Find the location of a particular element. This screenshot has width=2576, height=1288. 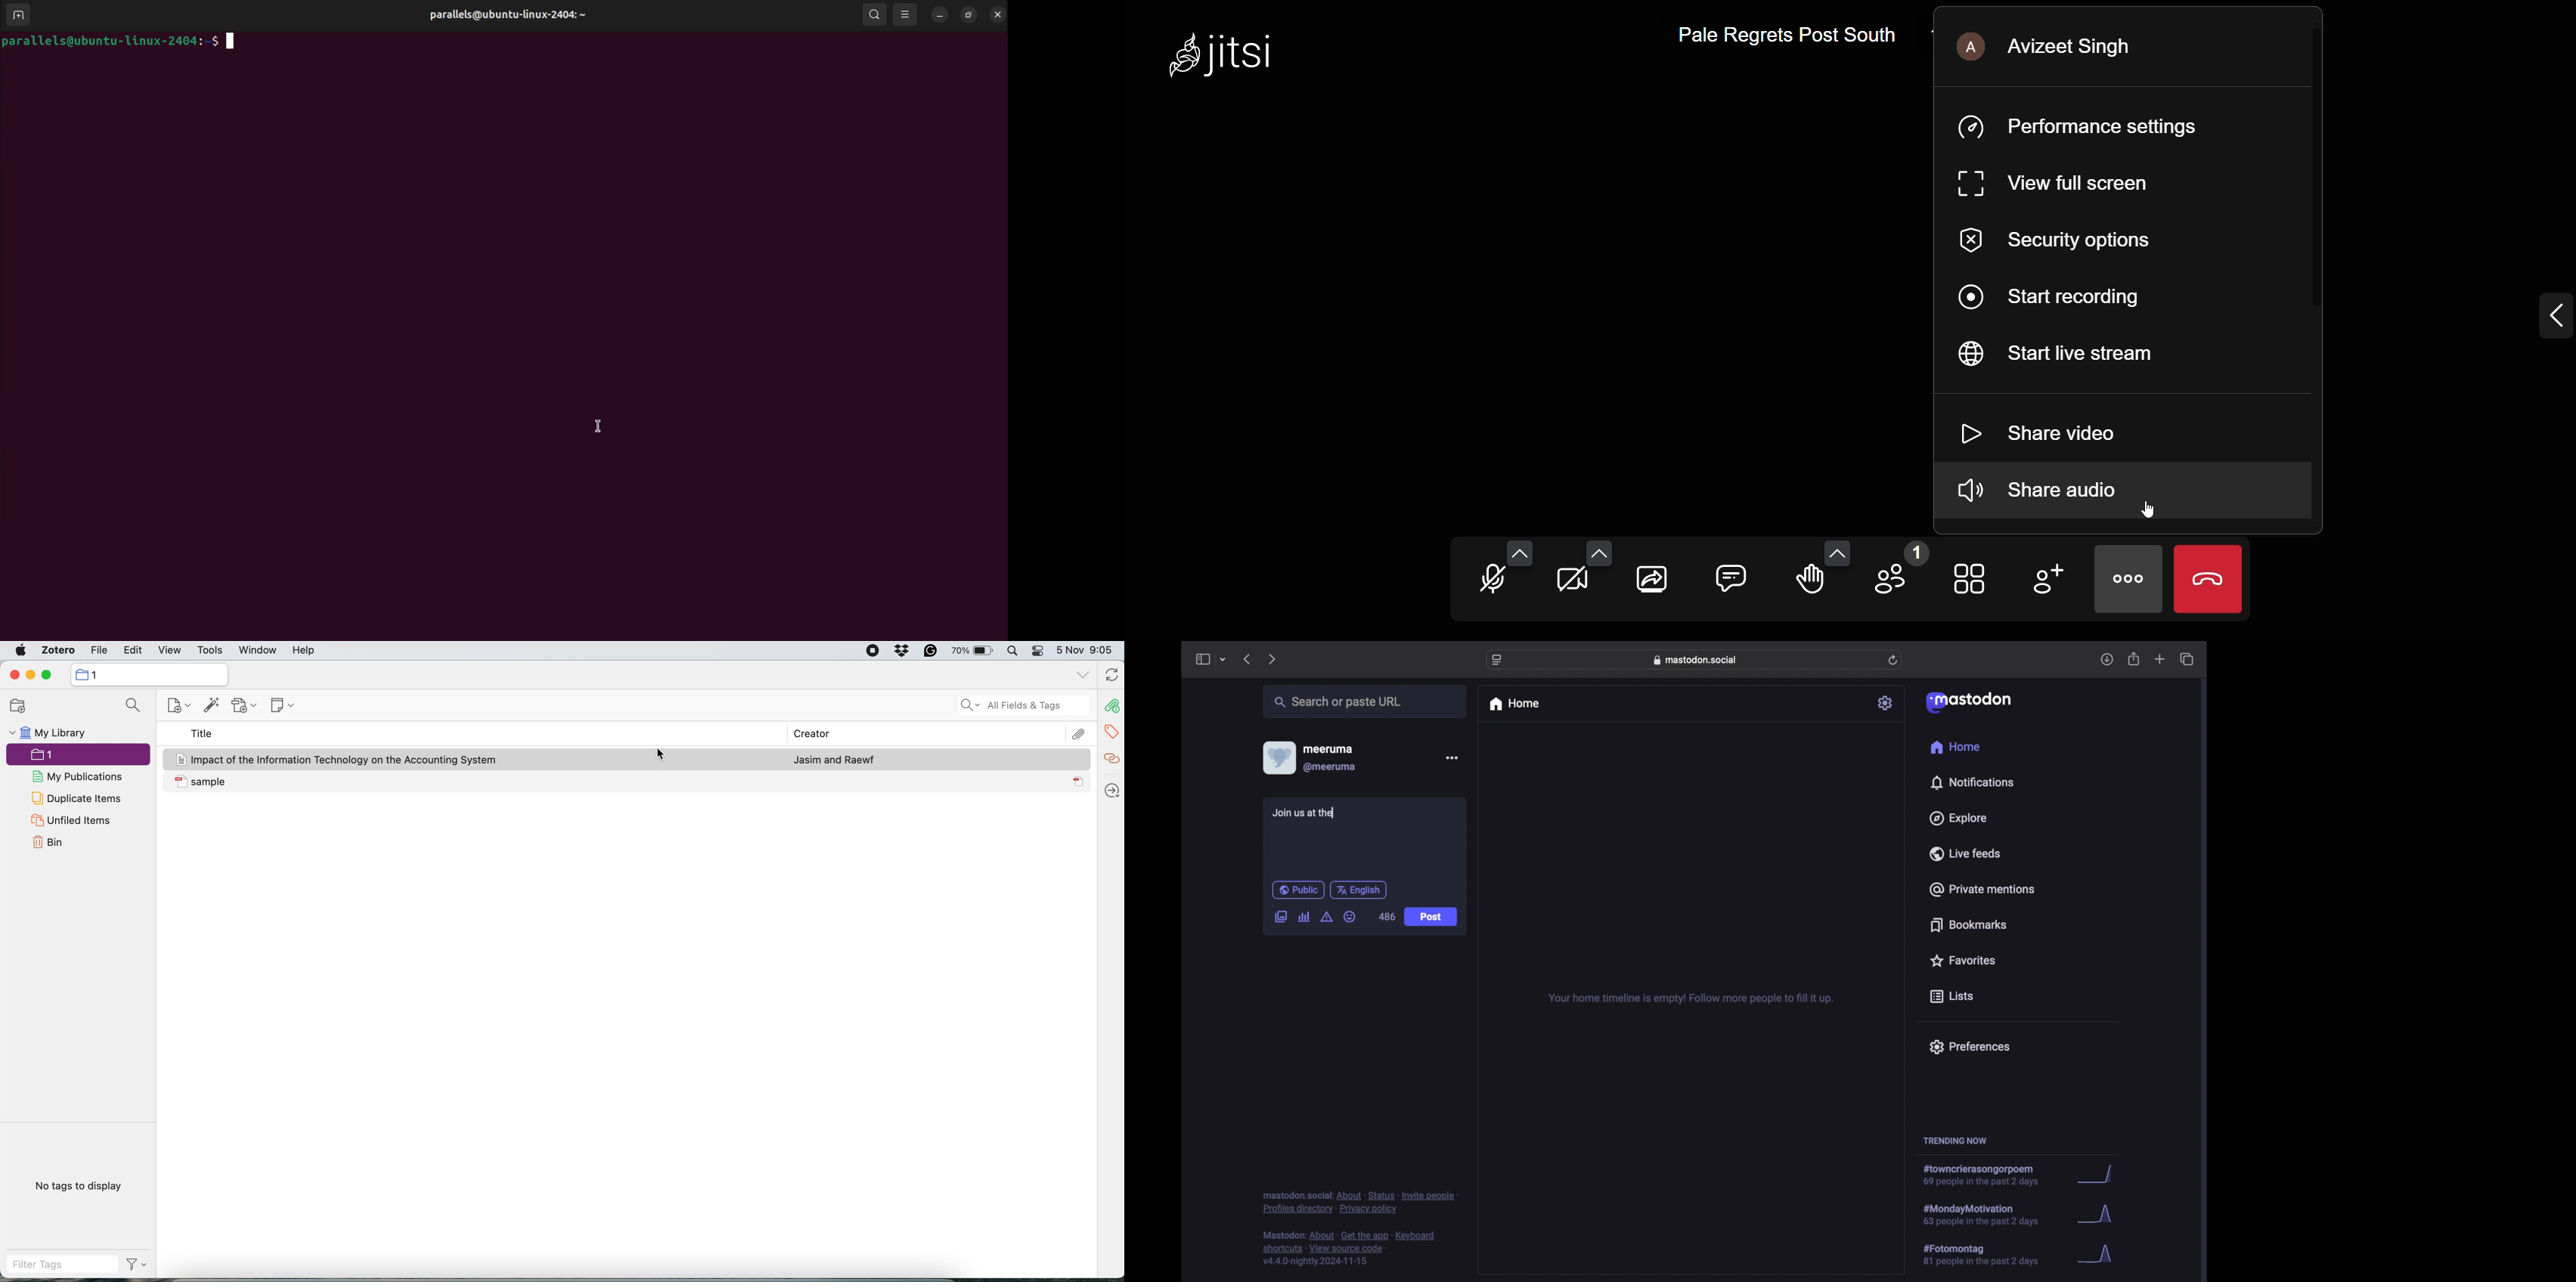

no tags to display is located at coordinates (81, 1185).